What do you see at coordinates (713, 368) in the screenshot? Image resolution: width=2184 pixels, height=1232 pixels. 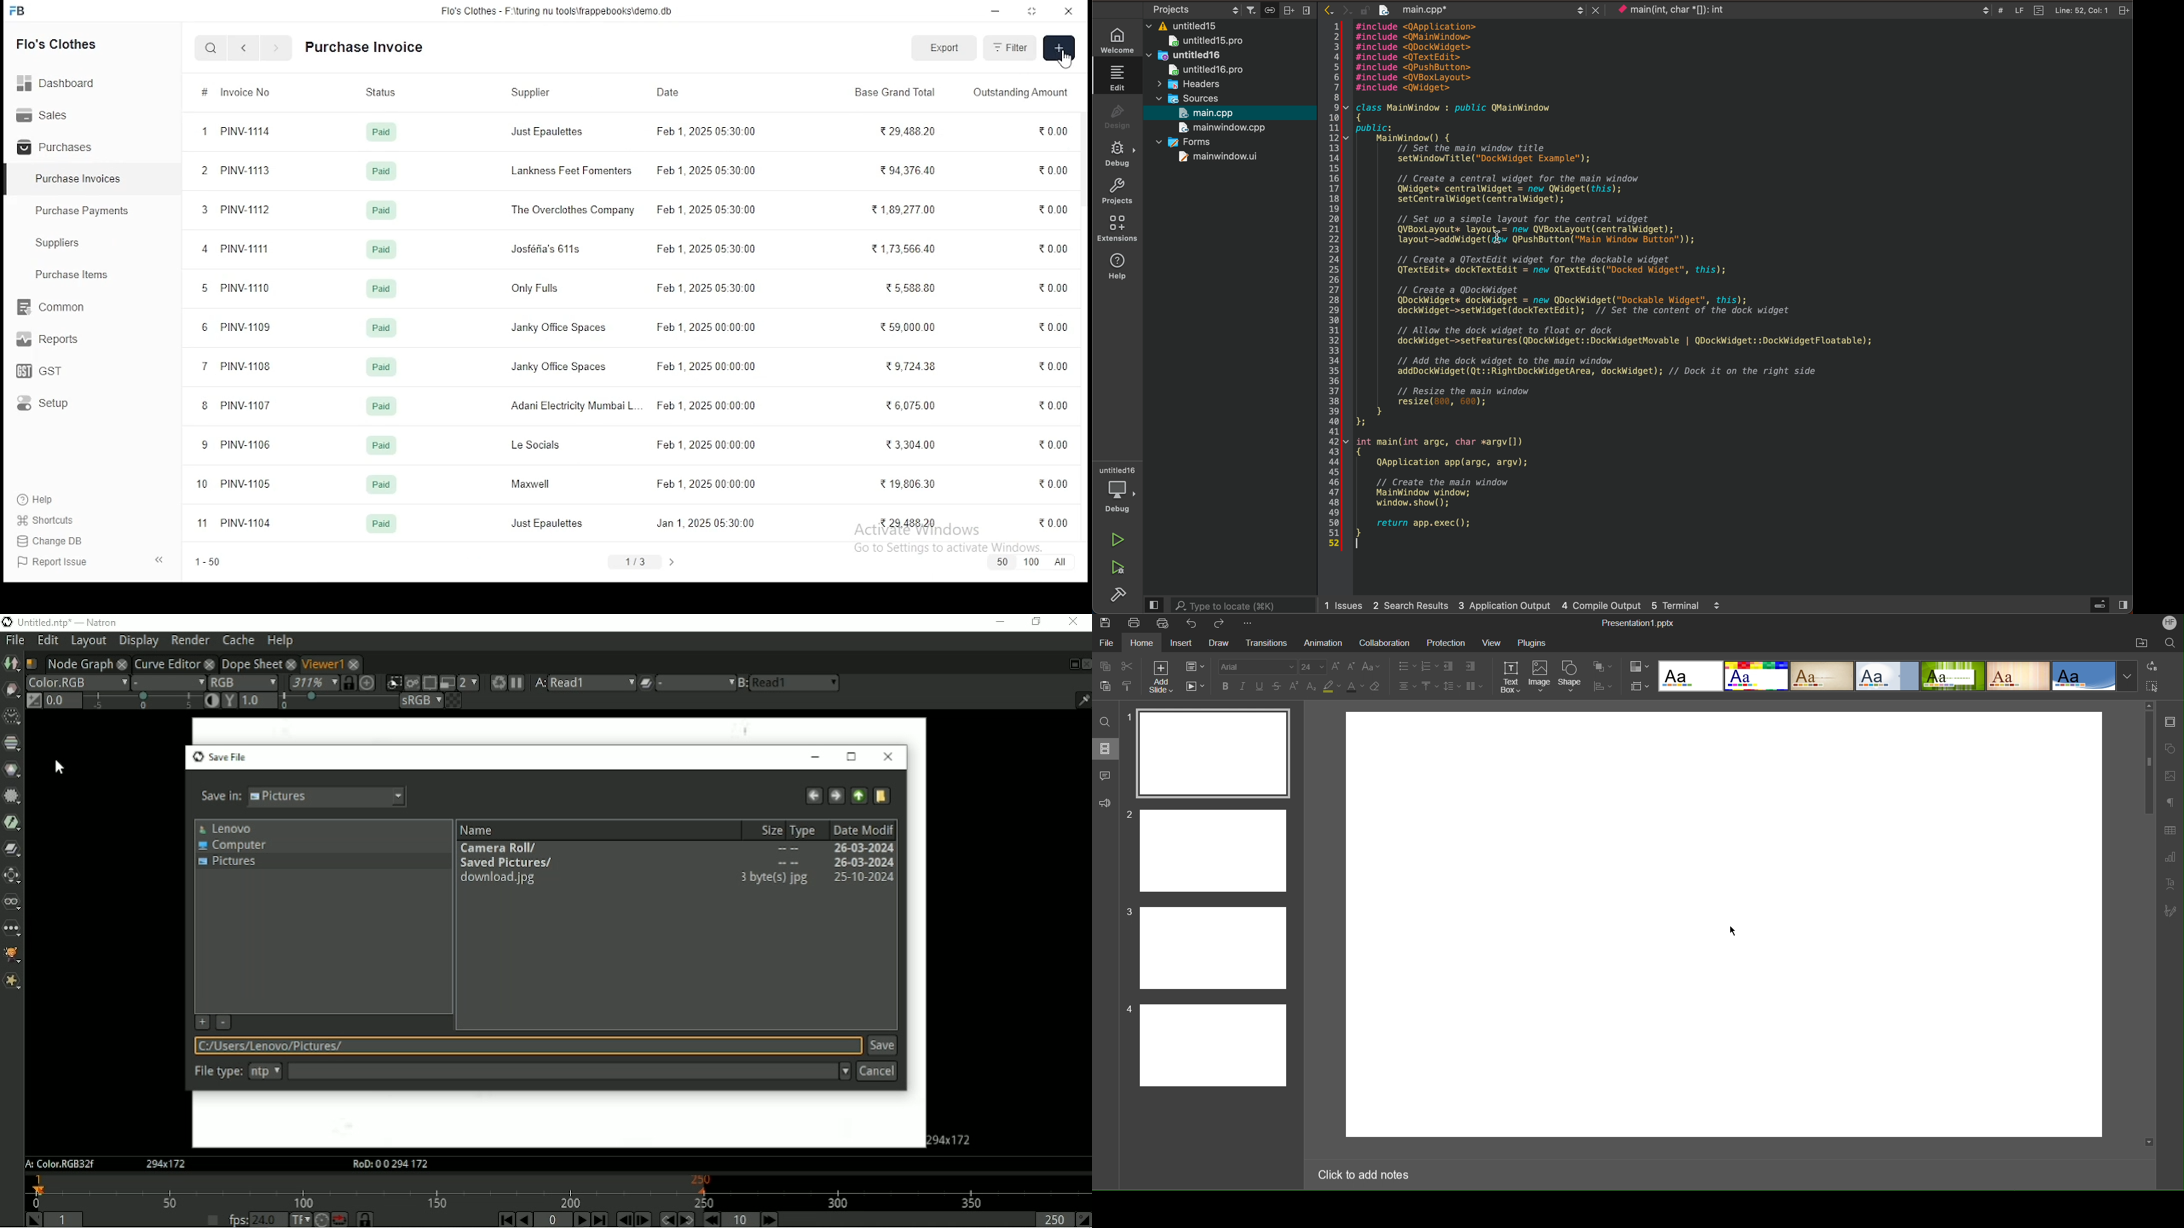 I see `feb 1, 2025 05:30:00` at bounding box center [713, 368].